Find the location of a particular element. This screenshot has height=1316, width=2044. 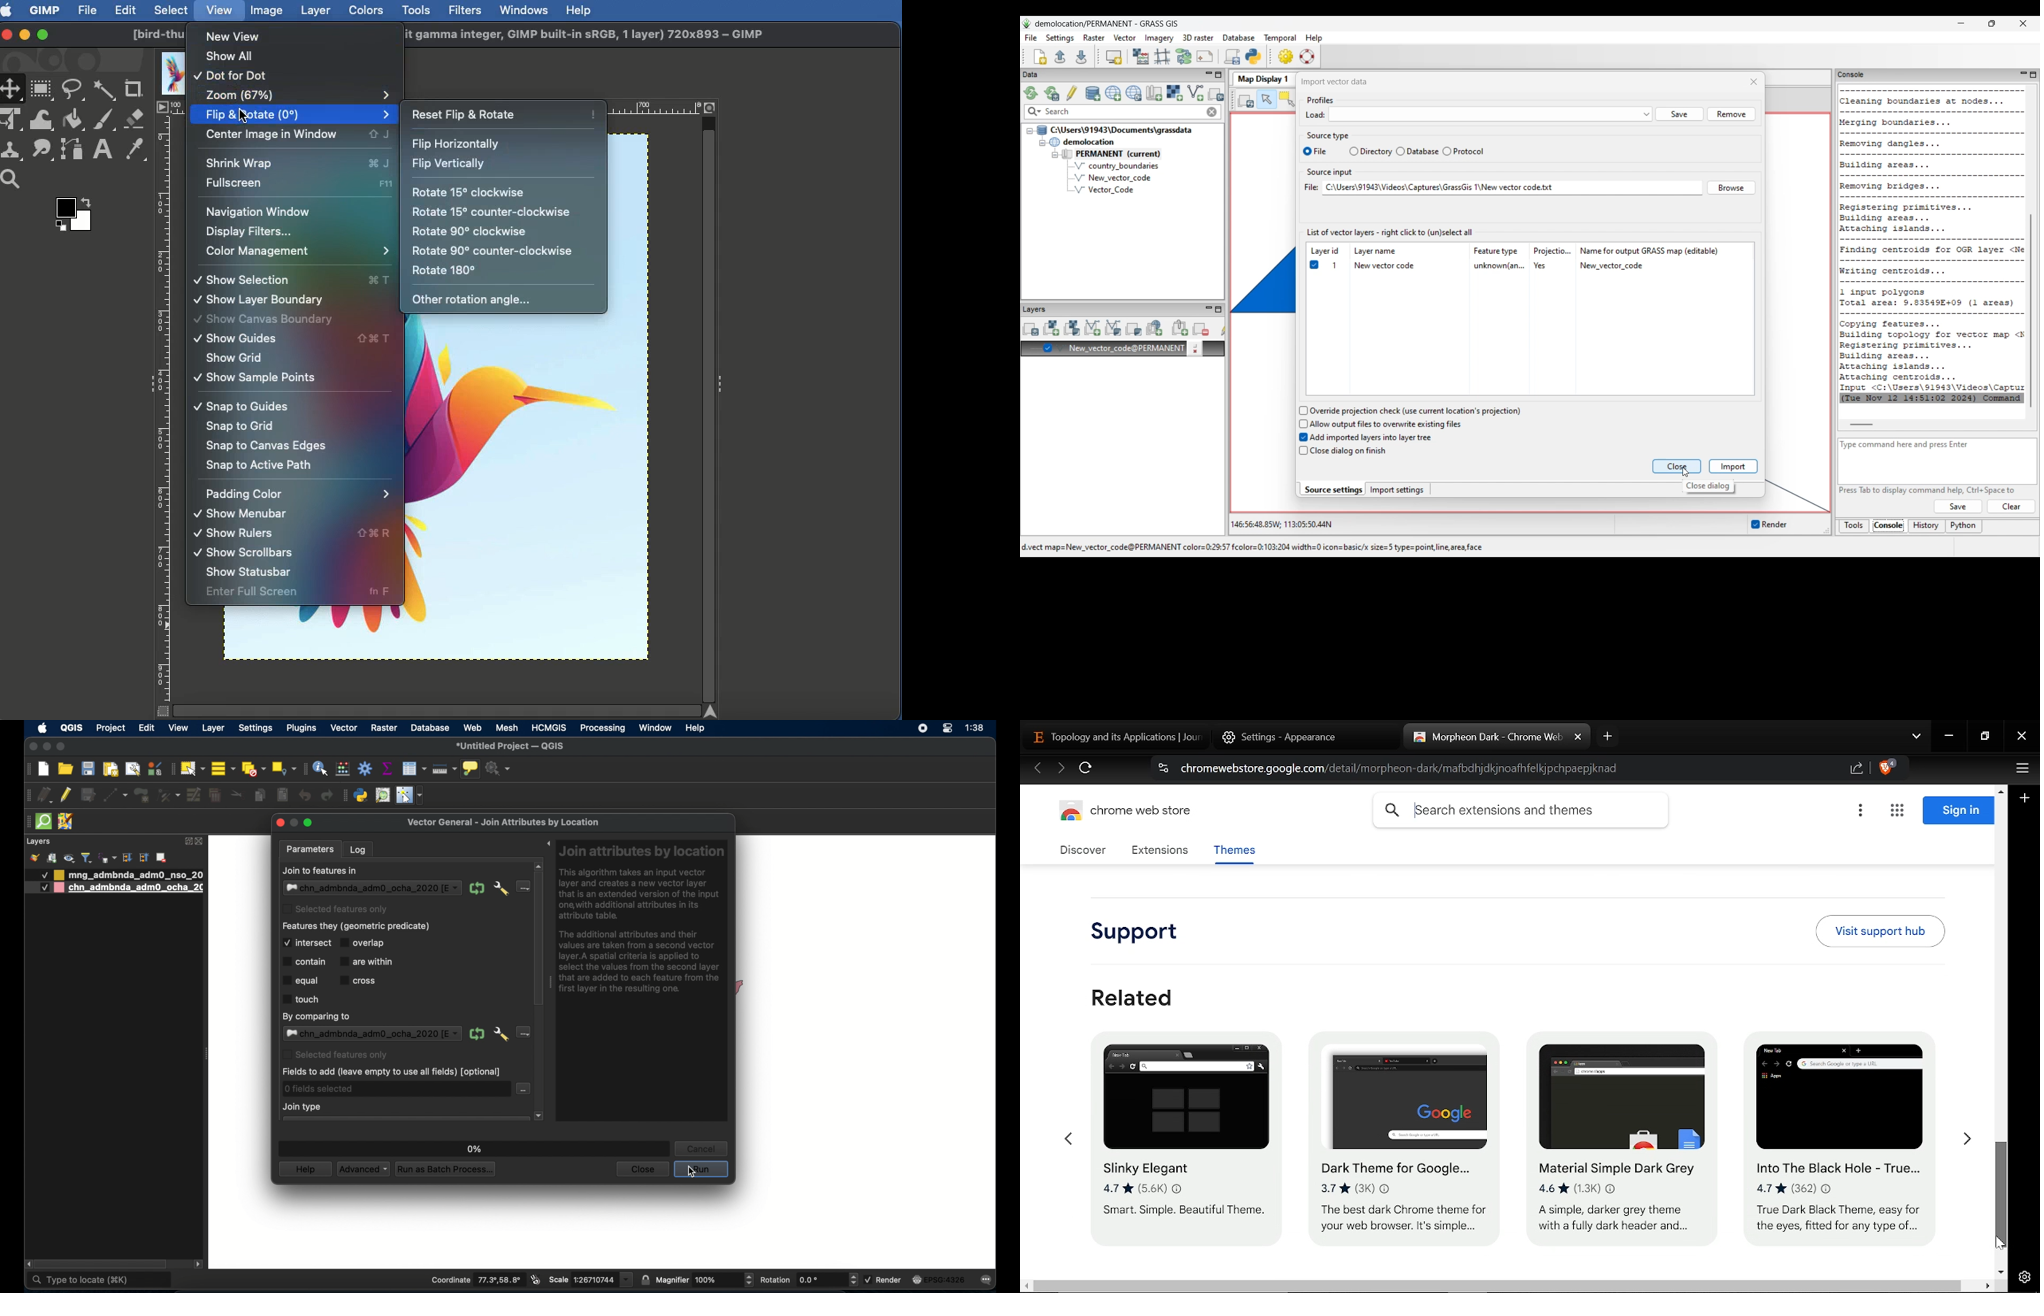

cross is located at coordinates (359, 980).